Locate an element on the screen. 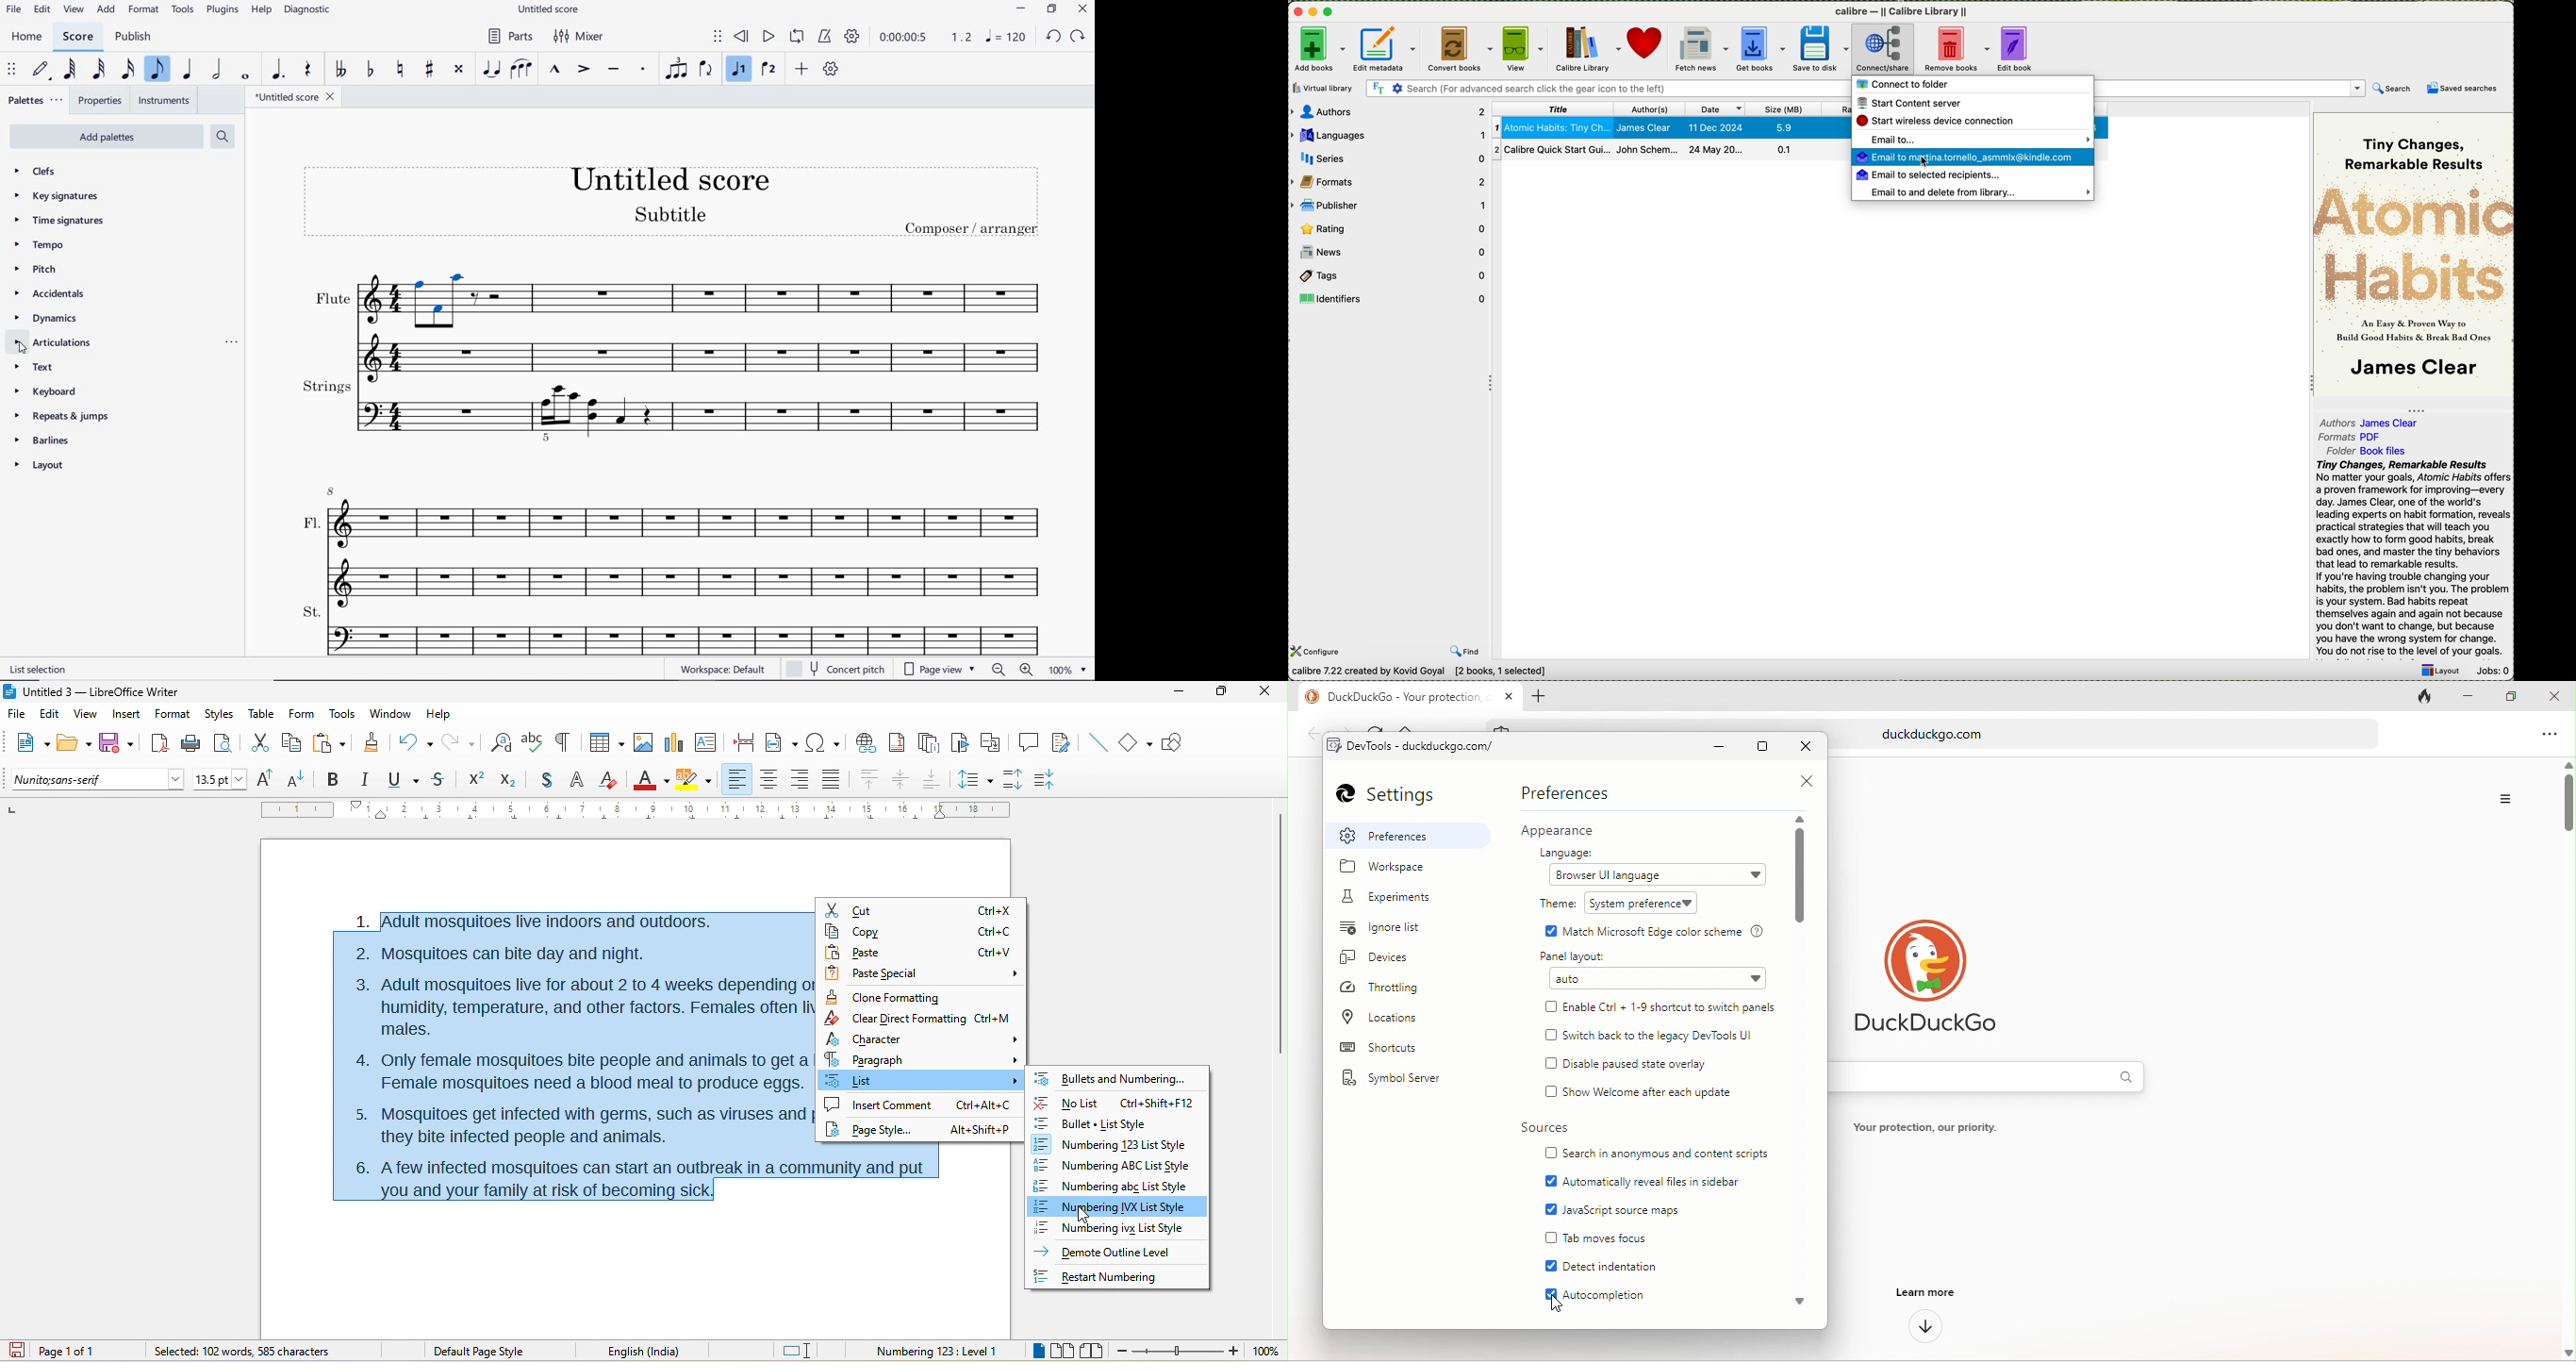 This screenshot has height=1372, width=2576. clear direct formatting is located at coordinates (611, 781).